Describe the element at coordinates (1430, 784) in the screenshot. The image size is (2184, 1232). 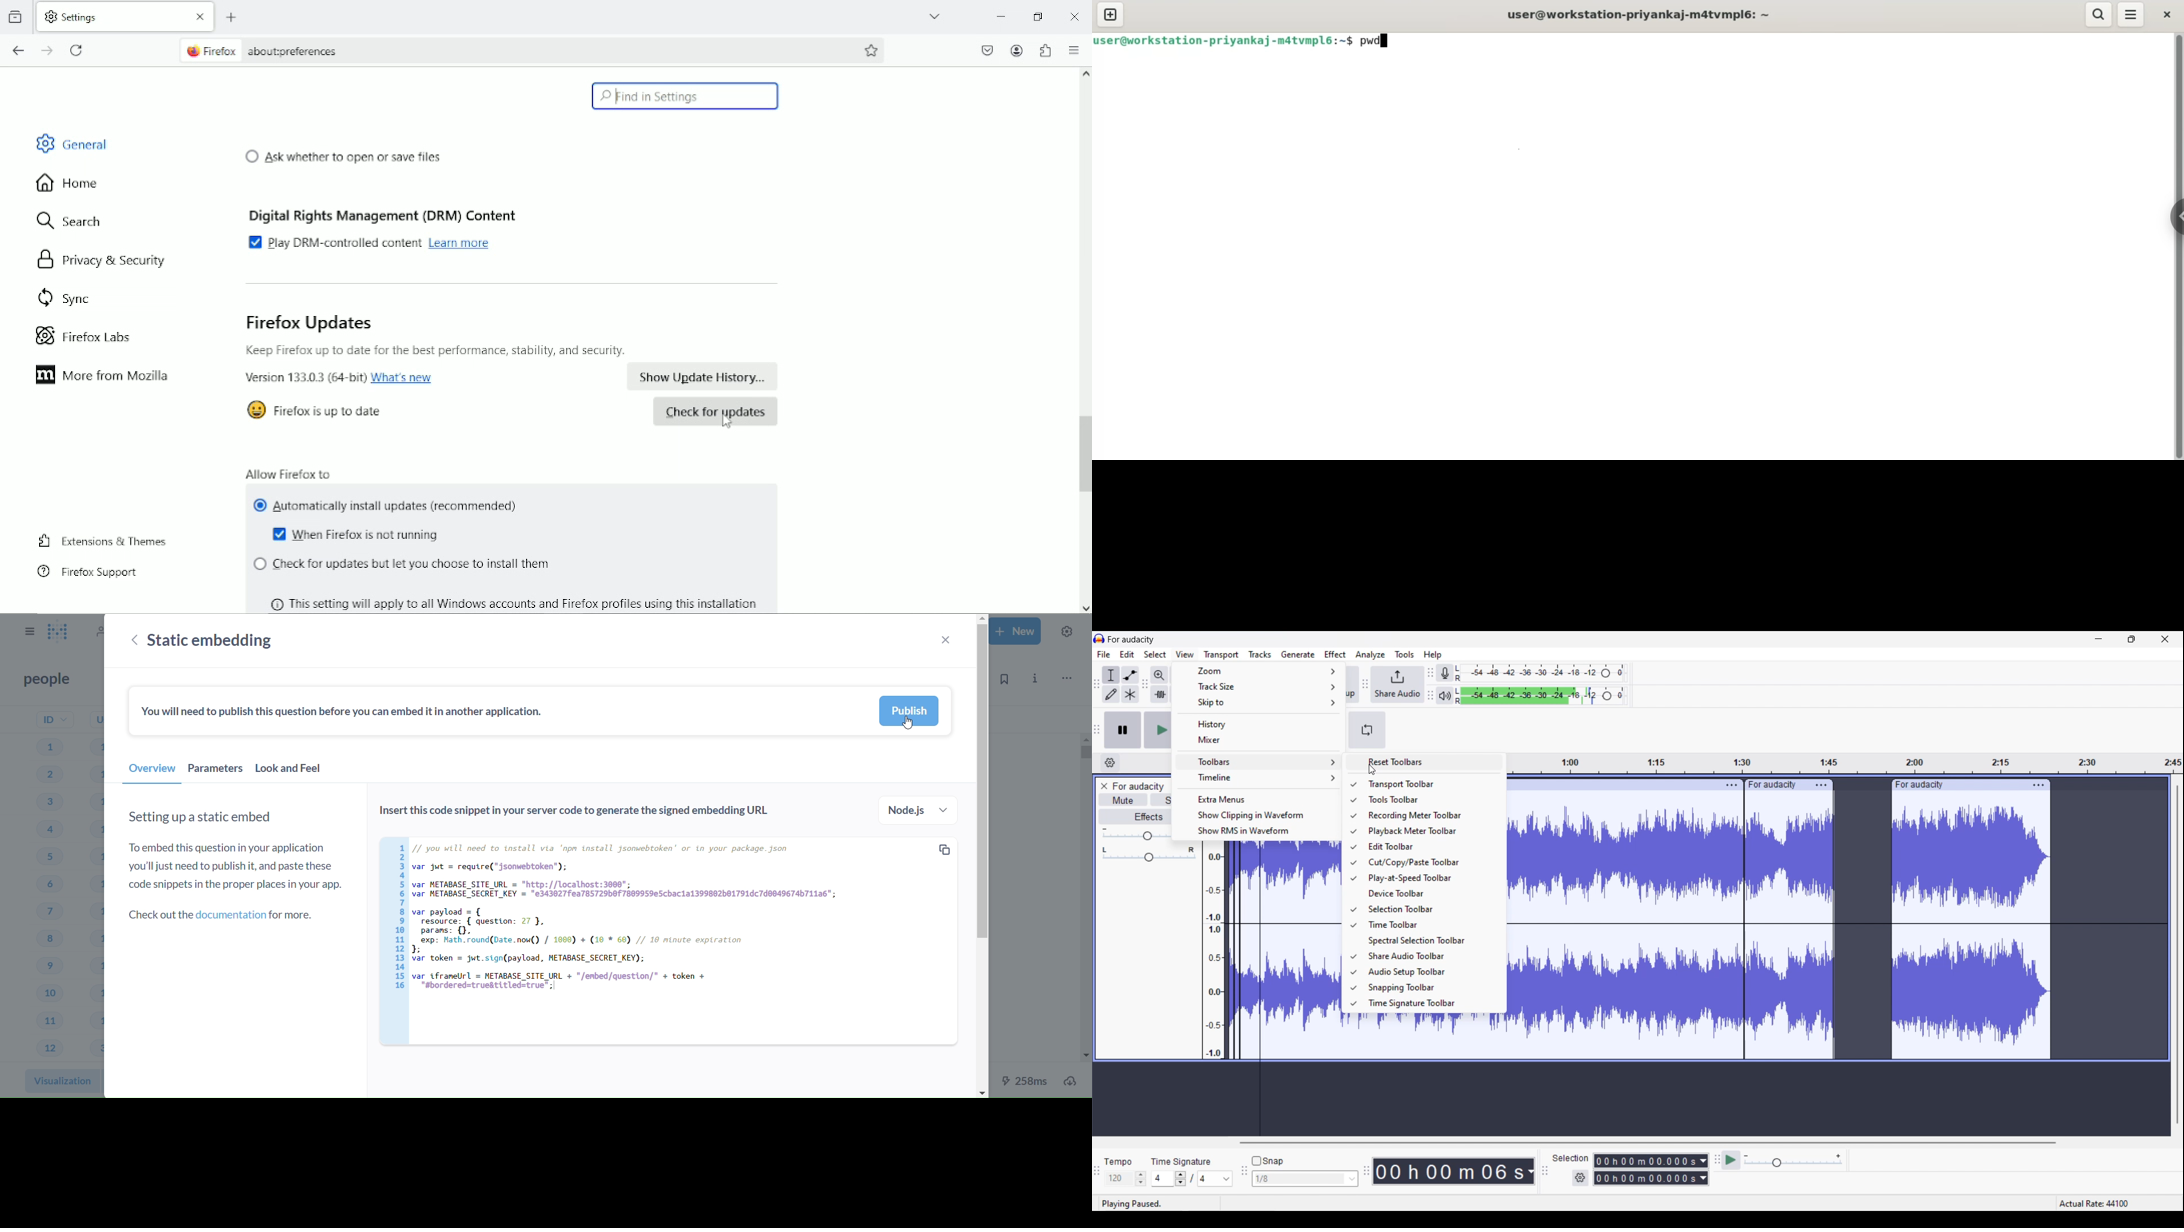
I see `Transport toolbar` at that location.